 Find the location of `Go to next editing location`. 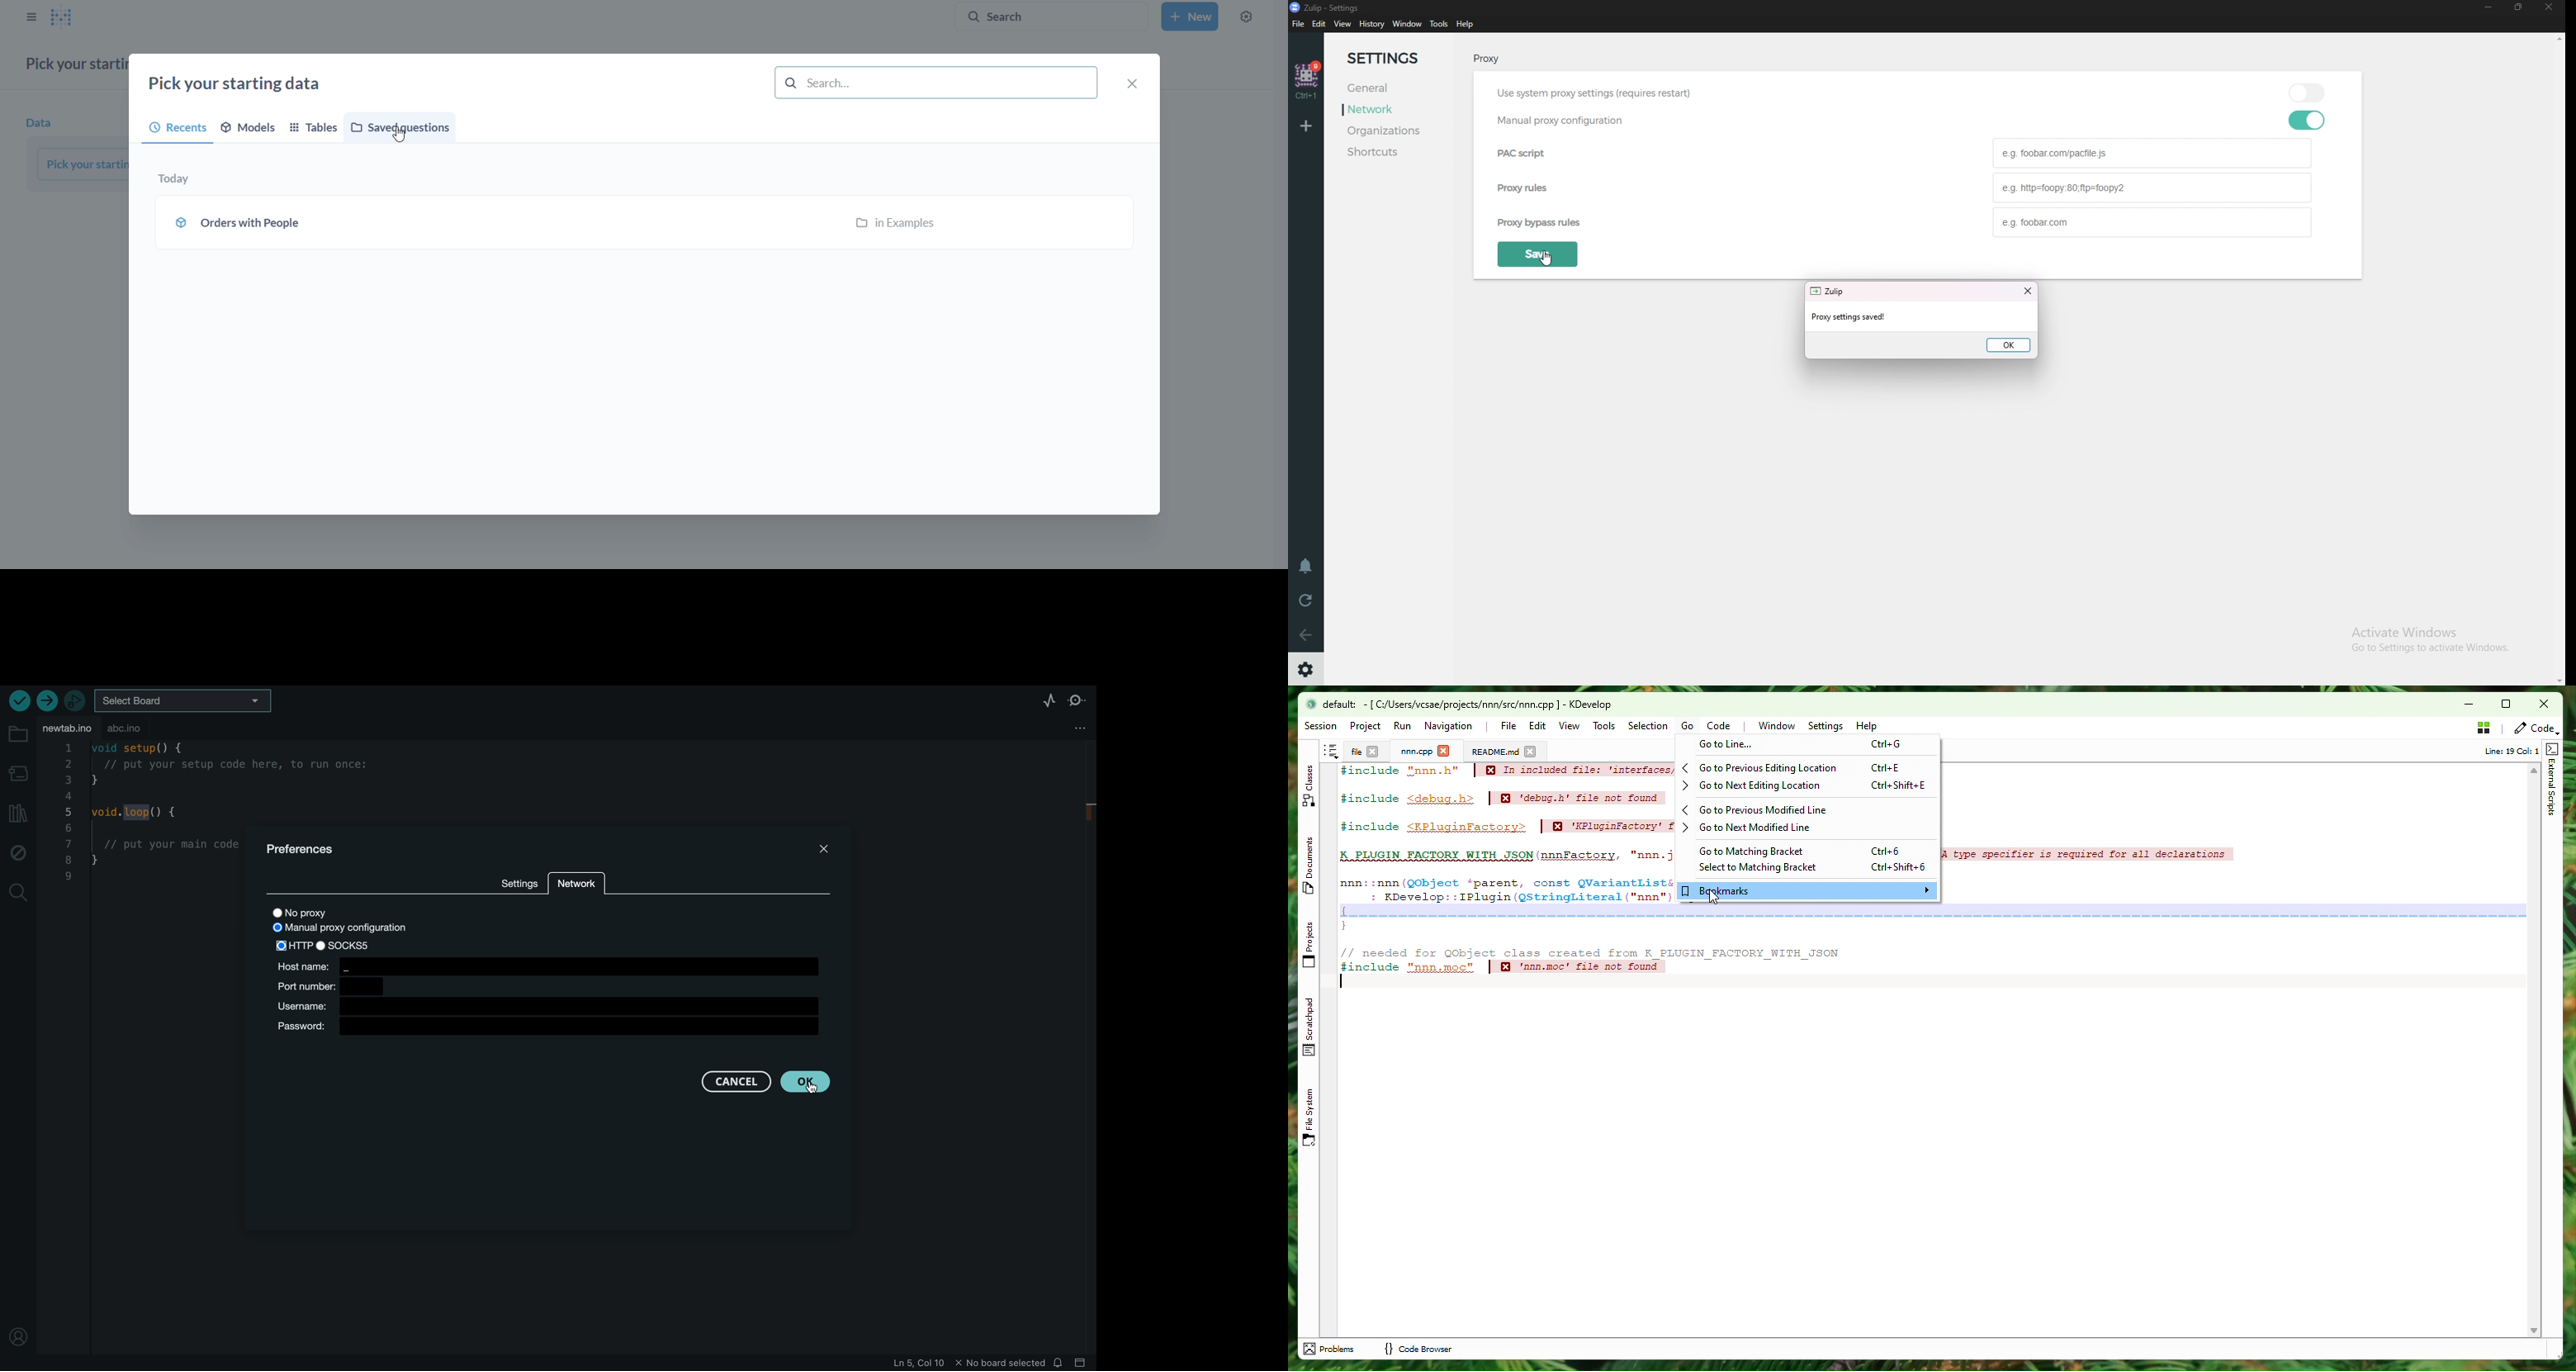

Go to next editing location is located at coordinates (1807, 785).